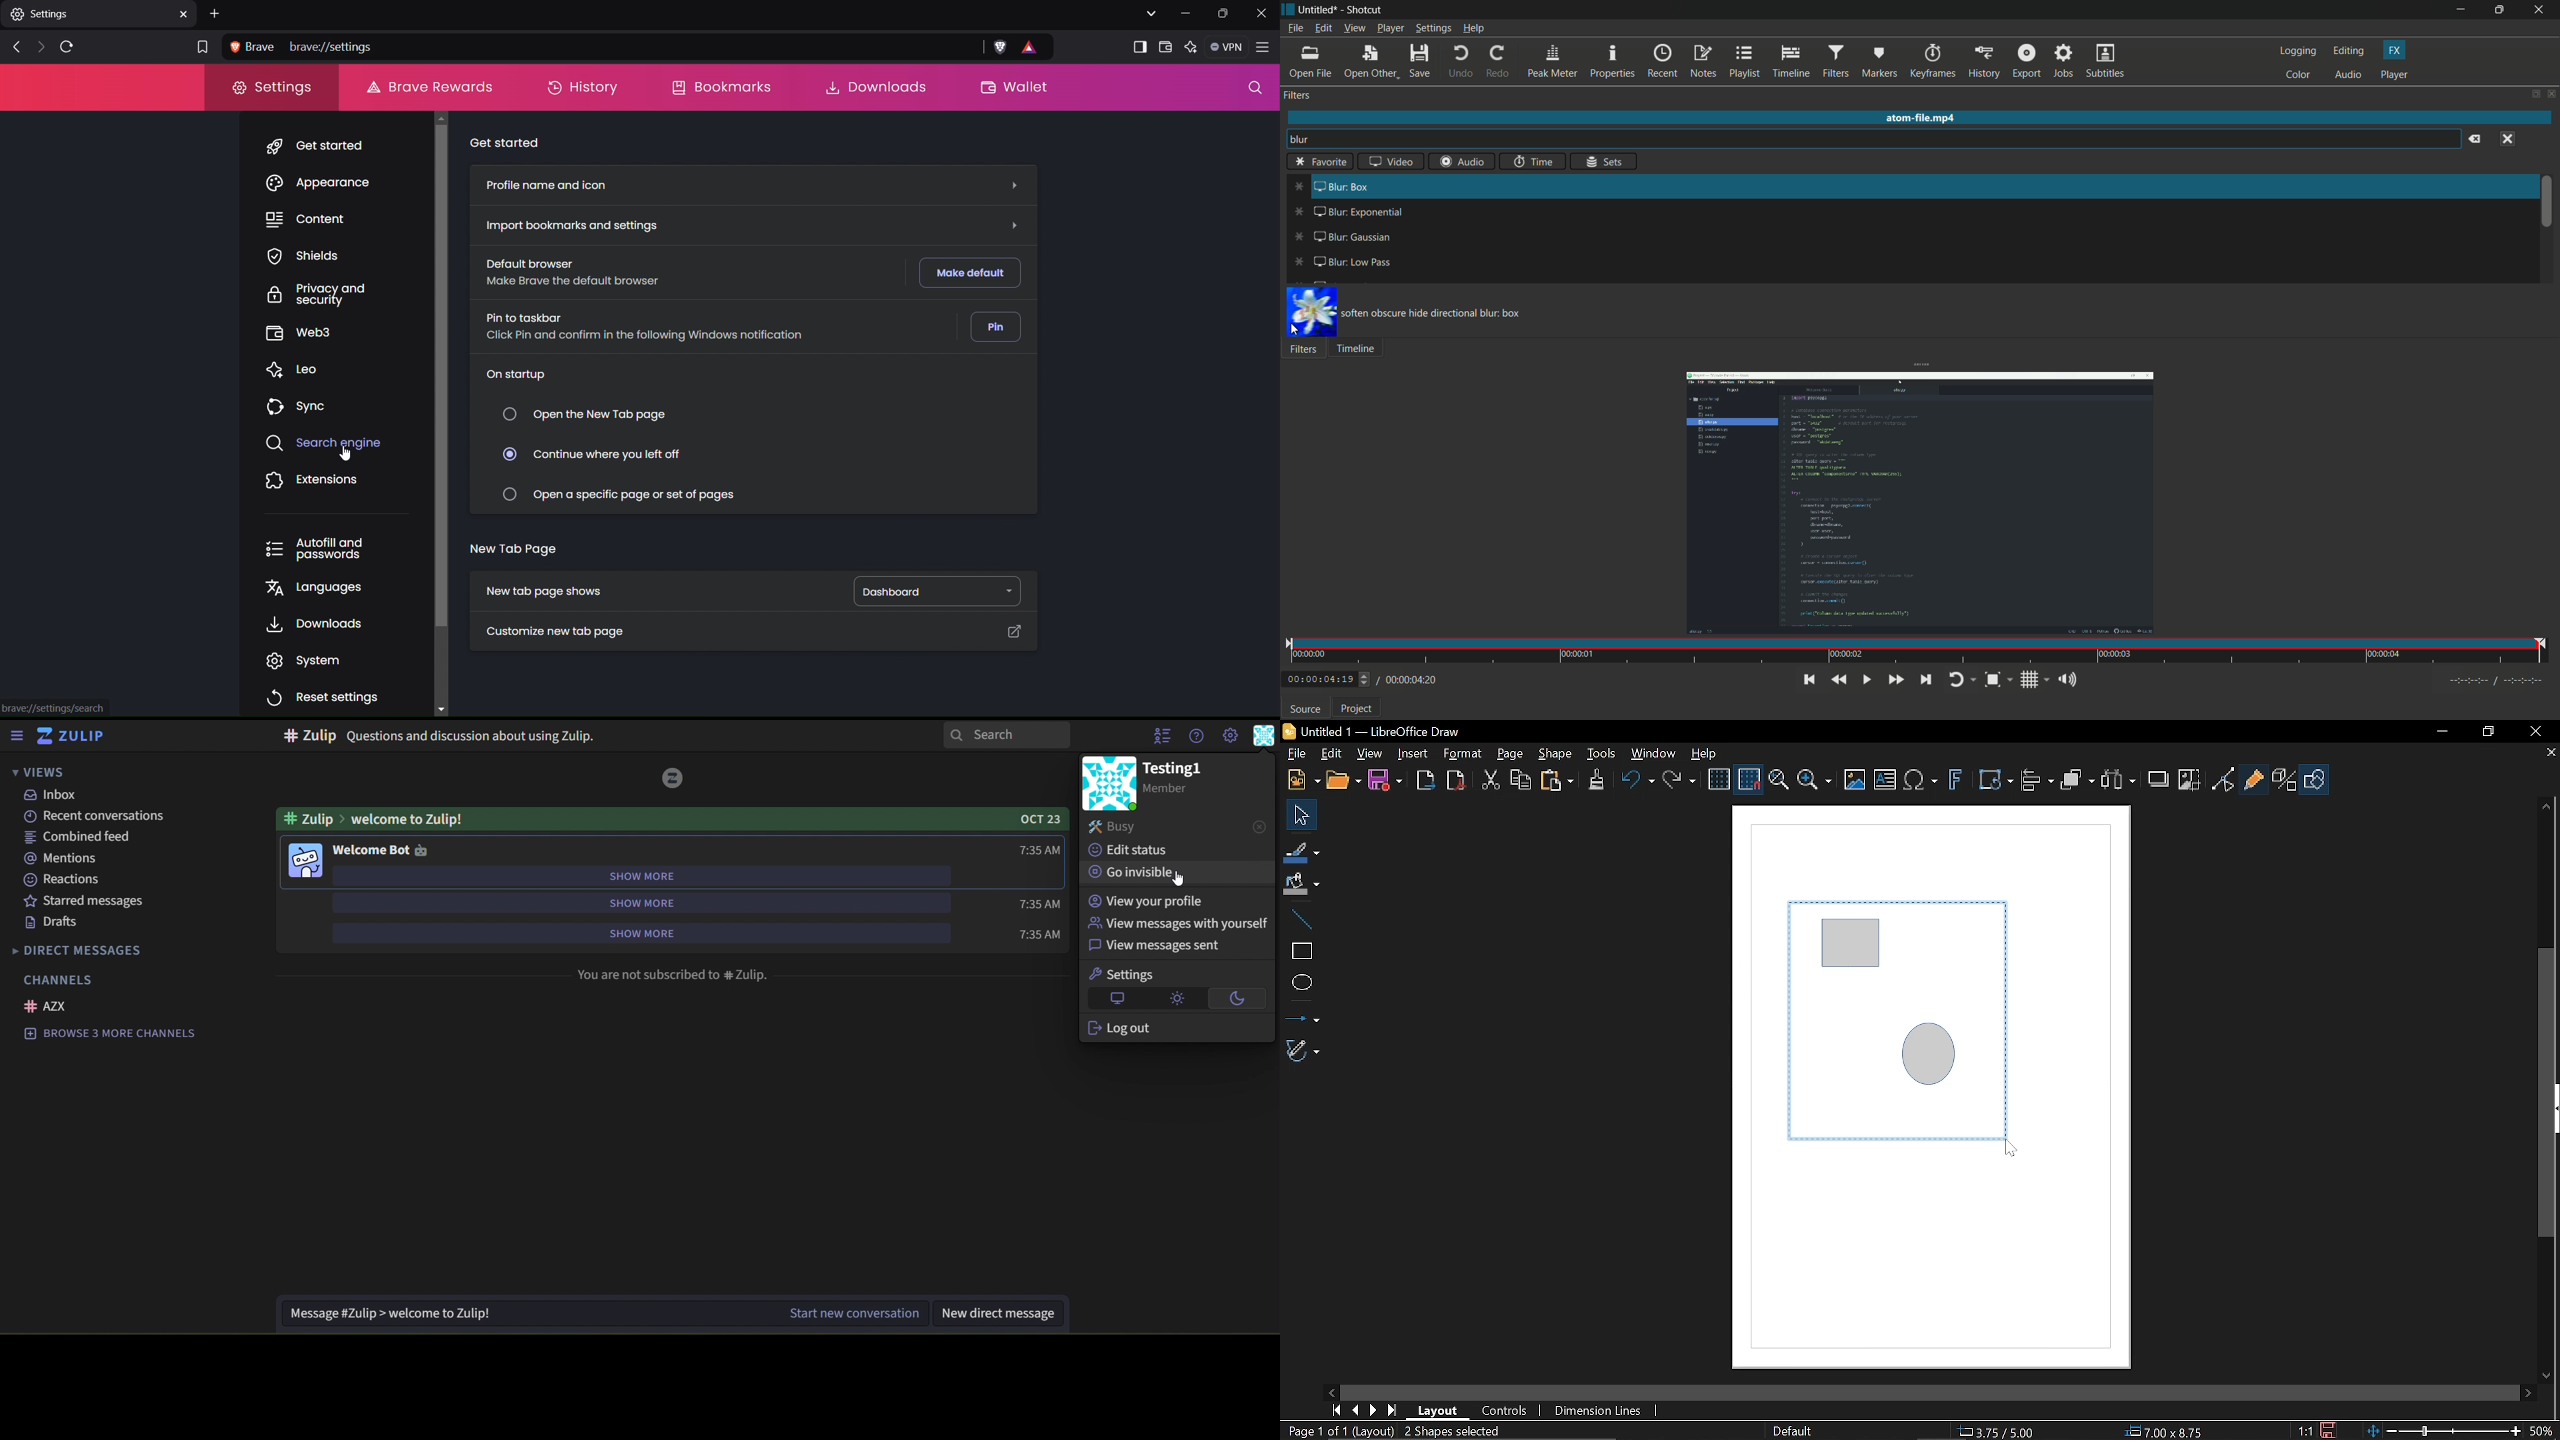 This screenshot has height=1456, width=2576. I want to click on Toggle extrusion, so click(2283, 779).